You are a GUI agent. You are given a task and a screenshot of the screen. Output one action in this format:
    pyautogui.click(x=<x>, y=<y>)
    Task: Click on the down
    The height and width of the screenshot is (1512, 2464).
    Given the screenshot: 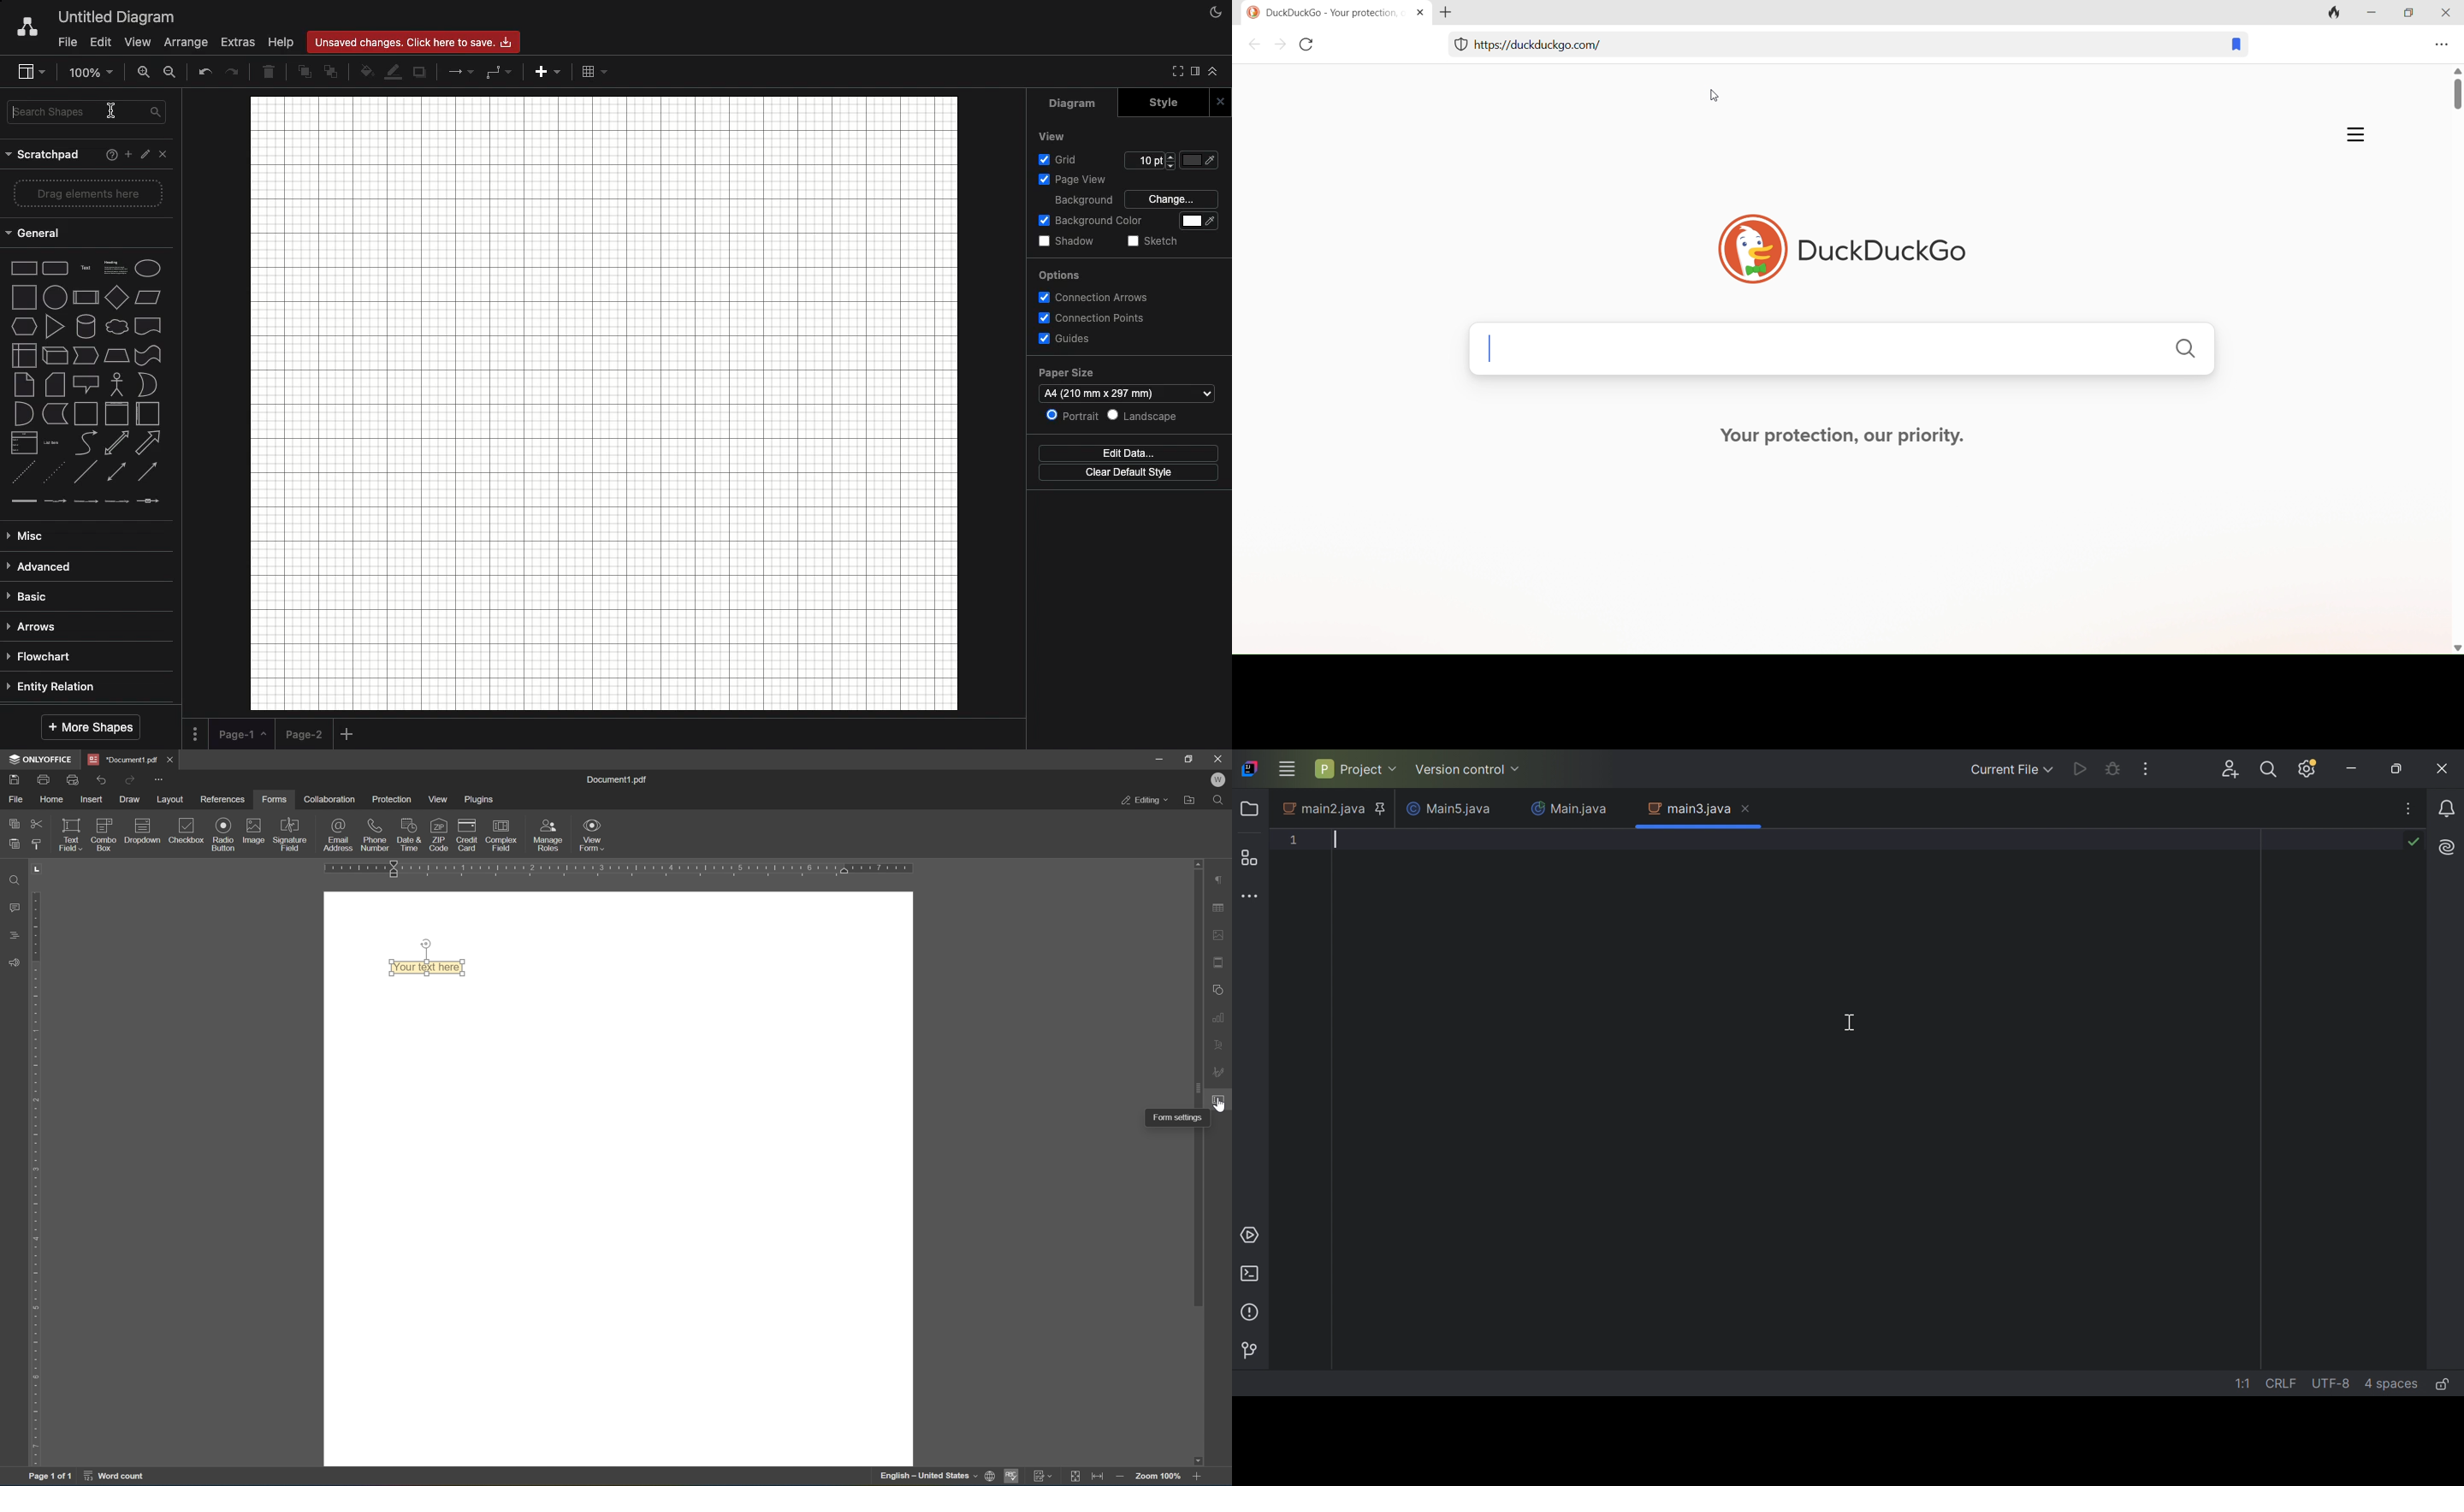 What is the action you would take?
    pyautogui.click(x=2451, y=645)
    